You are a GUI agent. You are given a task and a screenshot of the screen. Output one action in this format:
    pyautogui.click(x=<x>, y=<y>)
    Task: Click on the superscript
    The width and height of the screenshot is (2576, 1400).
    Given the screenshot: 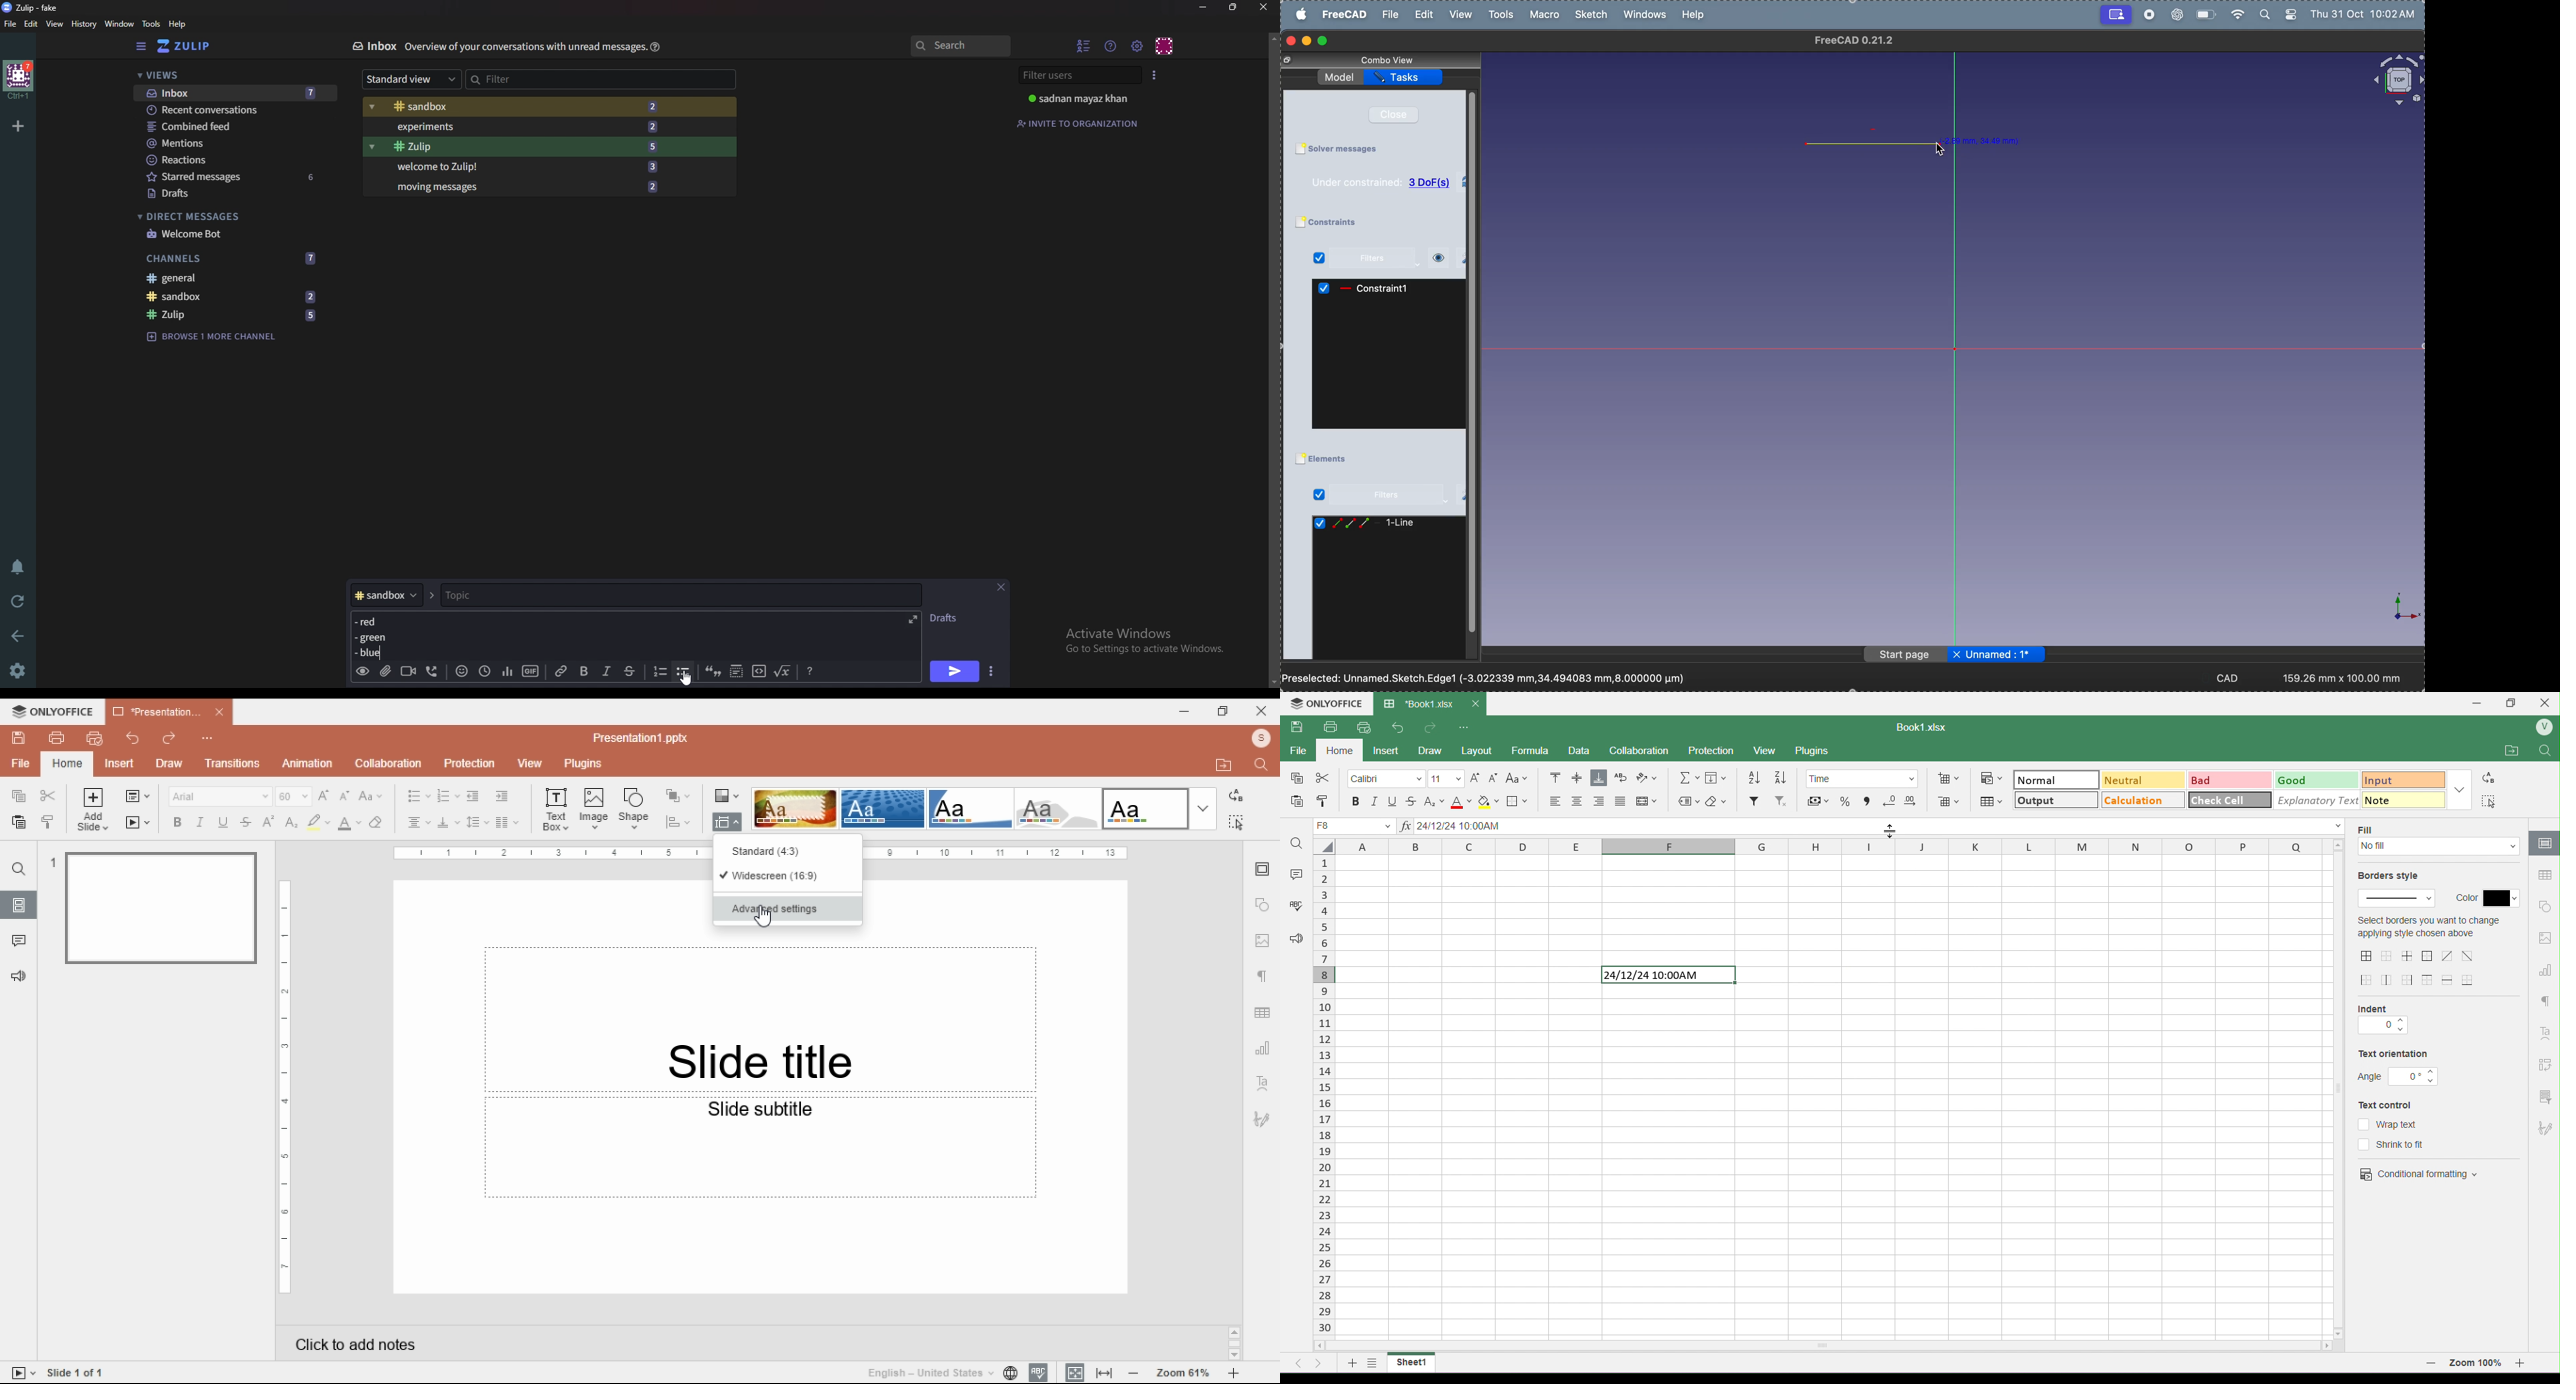 What is the action you would take?
    pyautogui.click(x=269, y=821)
    